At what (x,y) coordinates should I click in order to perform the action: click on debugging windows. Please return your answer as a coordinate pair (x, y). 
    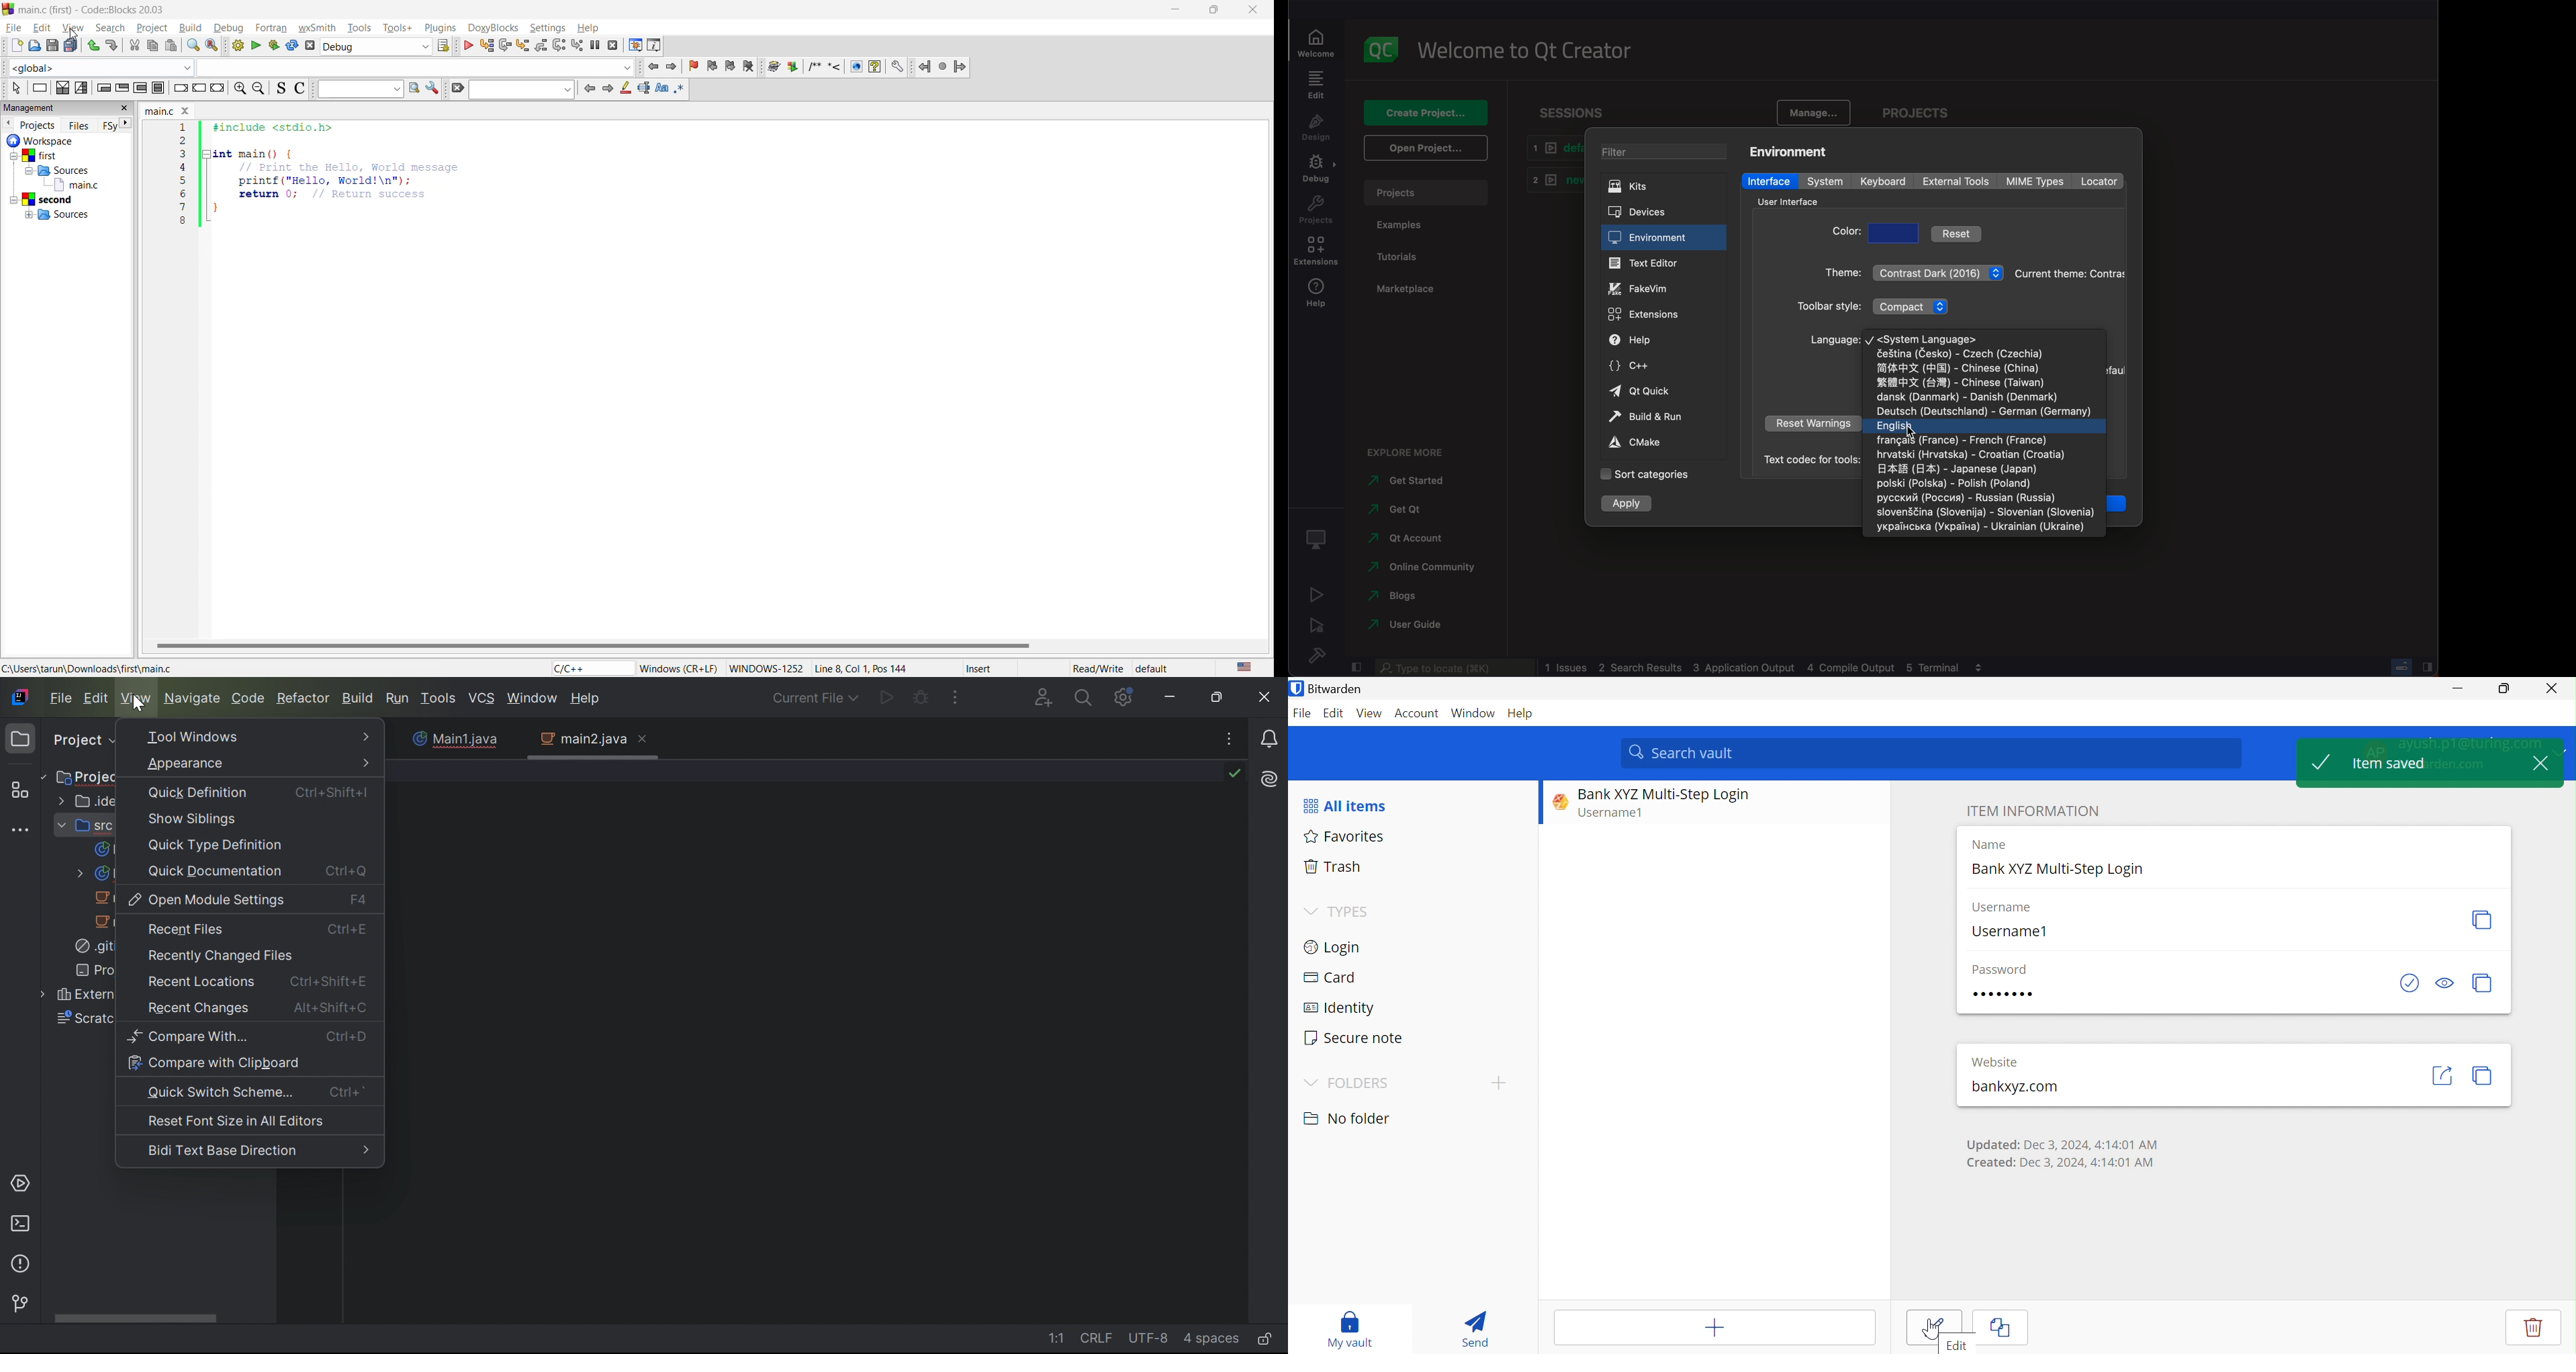
    Looking at the image, I should click on (636, 46).